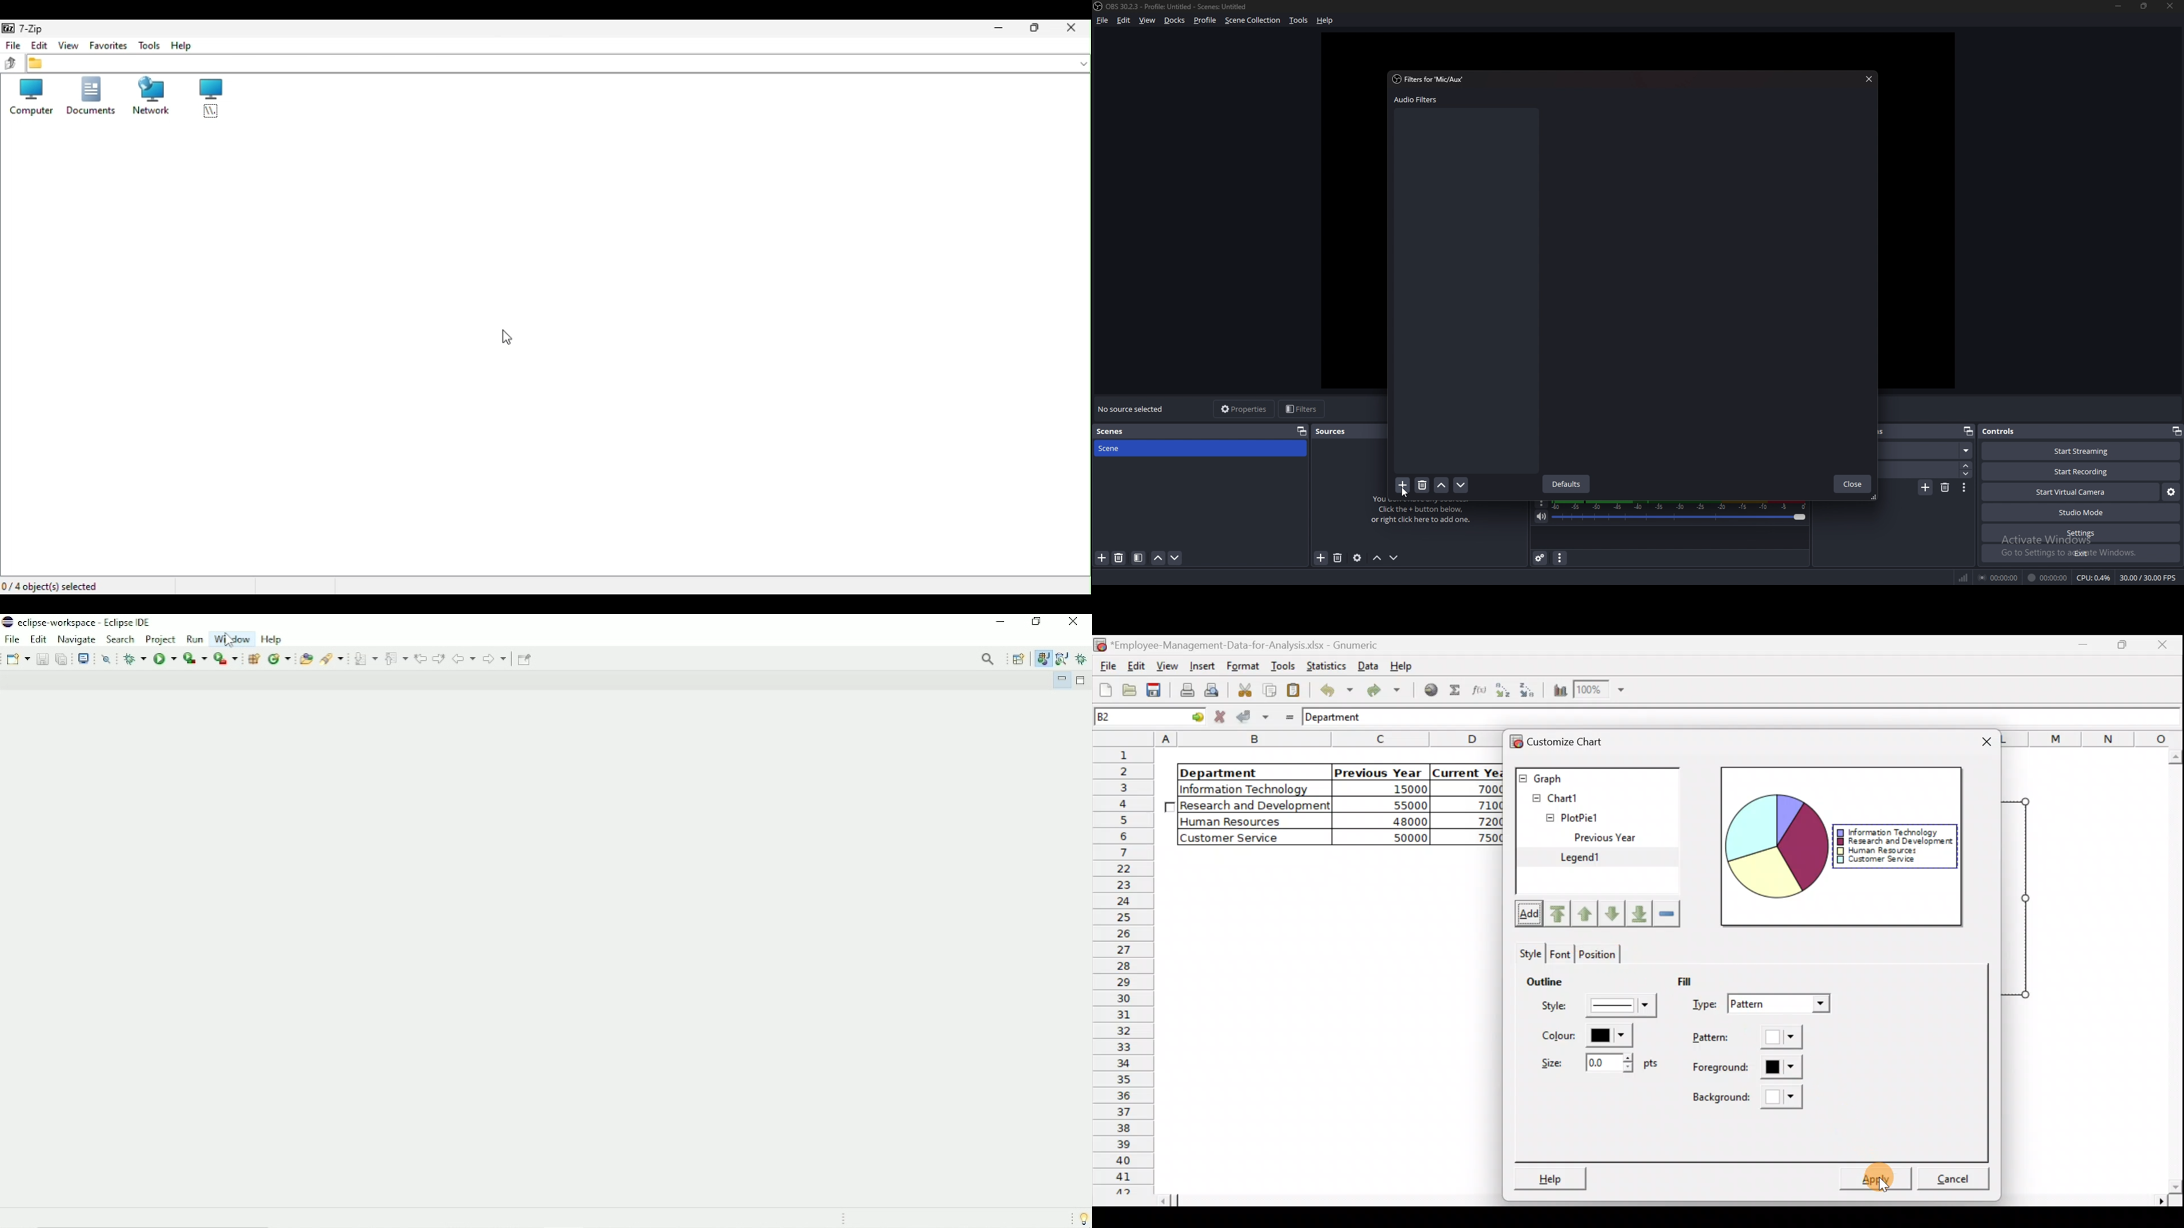 The height and width of the screenshot is (1232, 2184). What do you see at coordinates (1431, 80) in the screenshot?
I see `filter for 'mic/aux'` at bounding box center [1431, 80].